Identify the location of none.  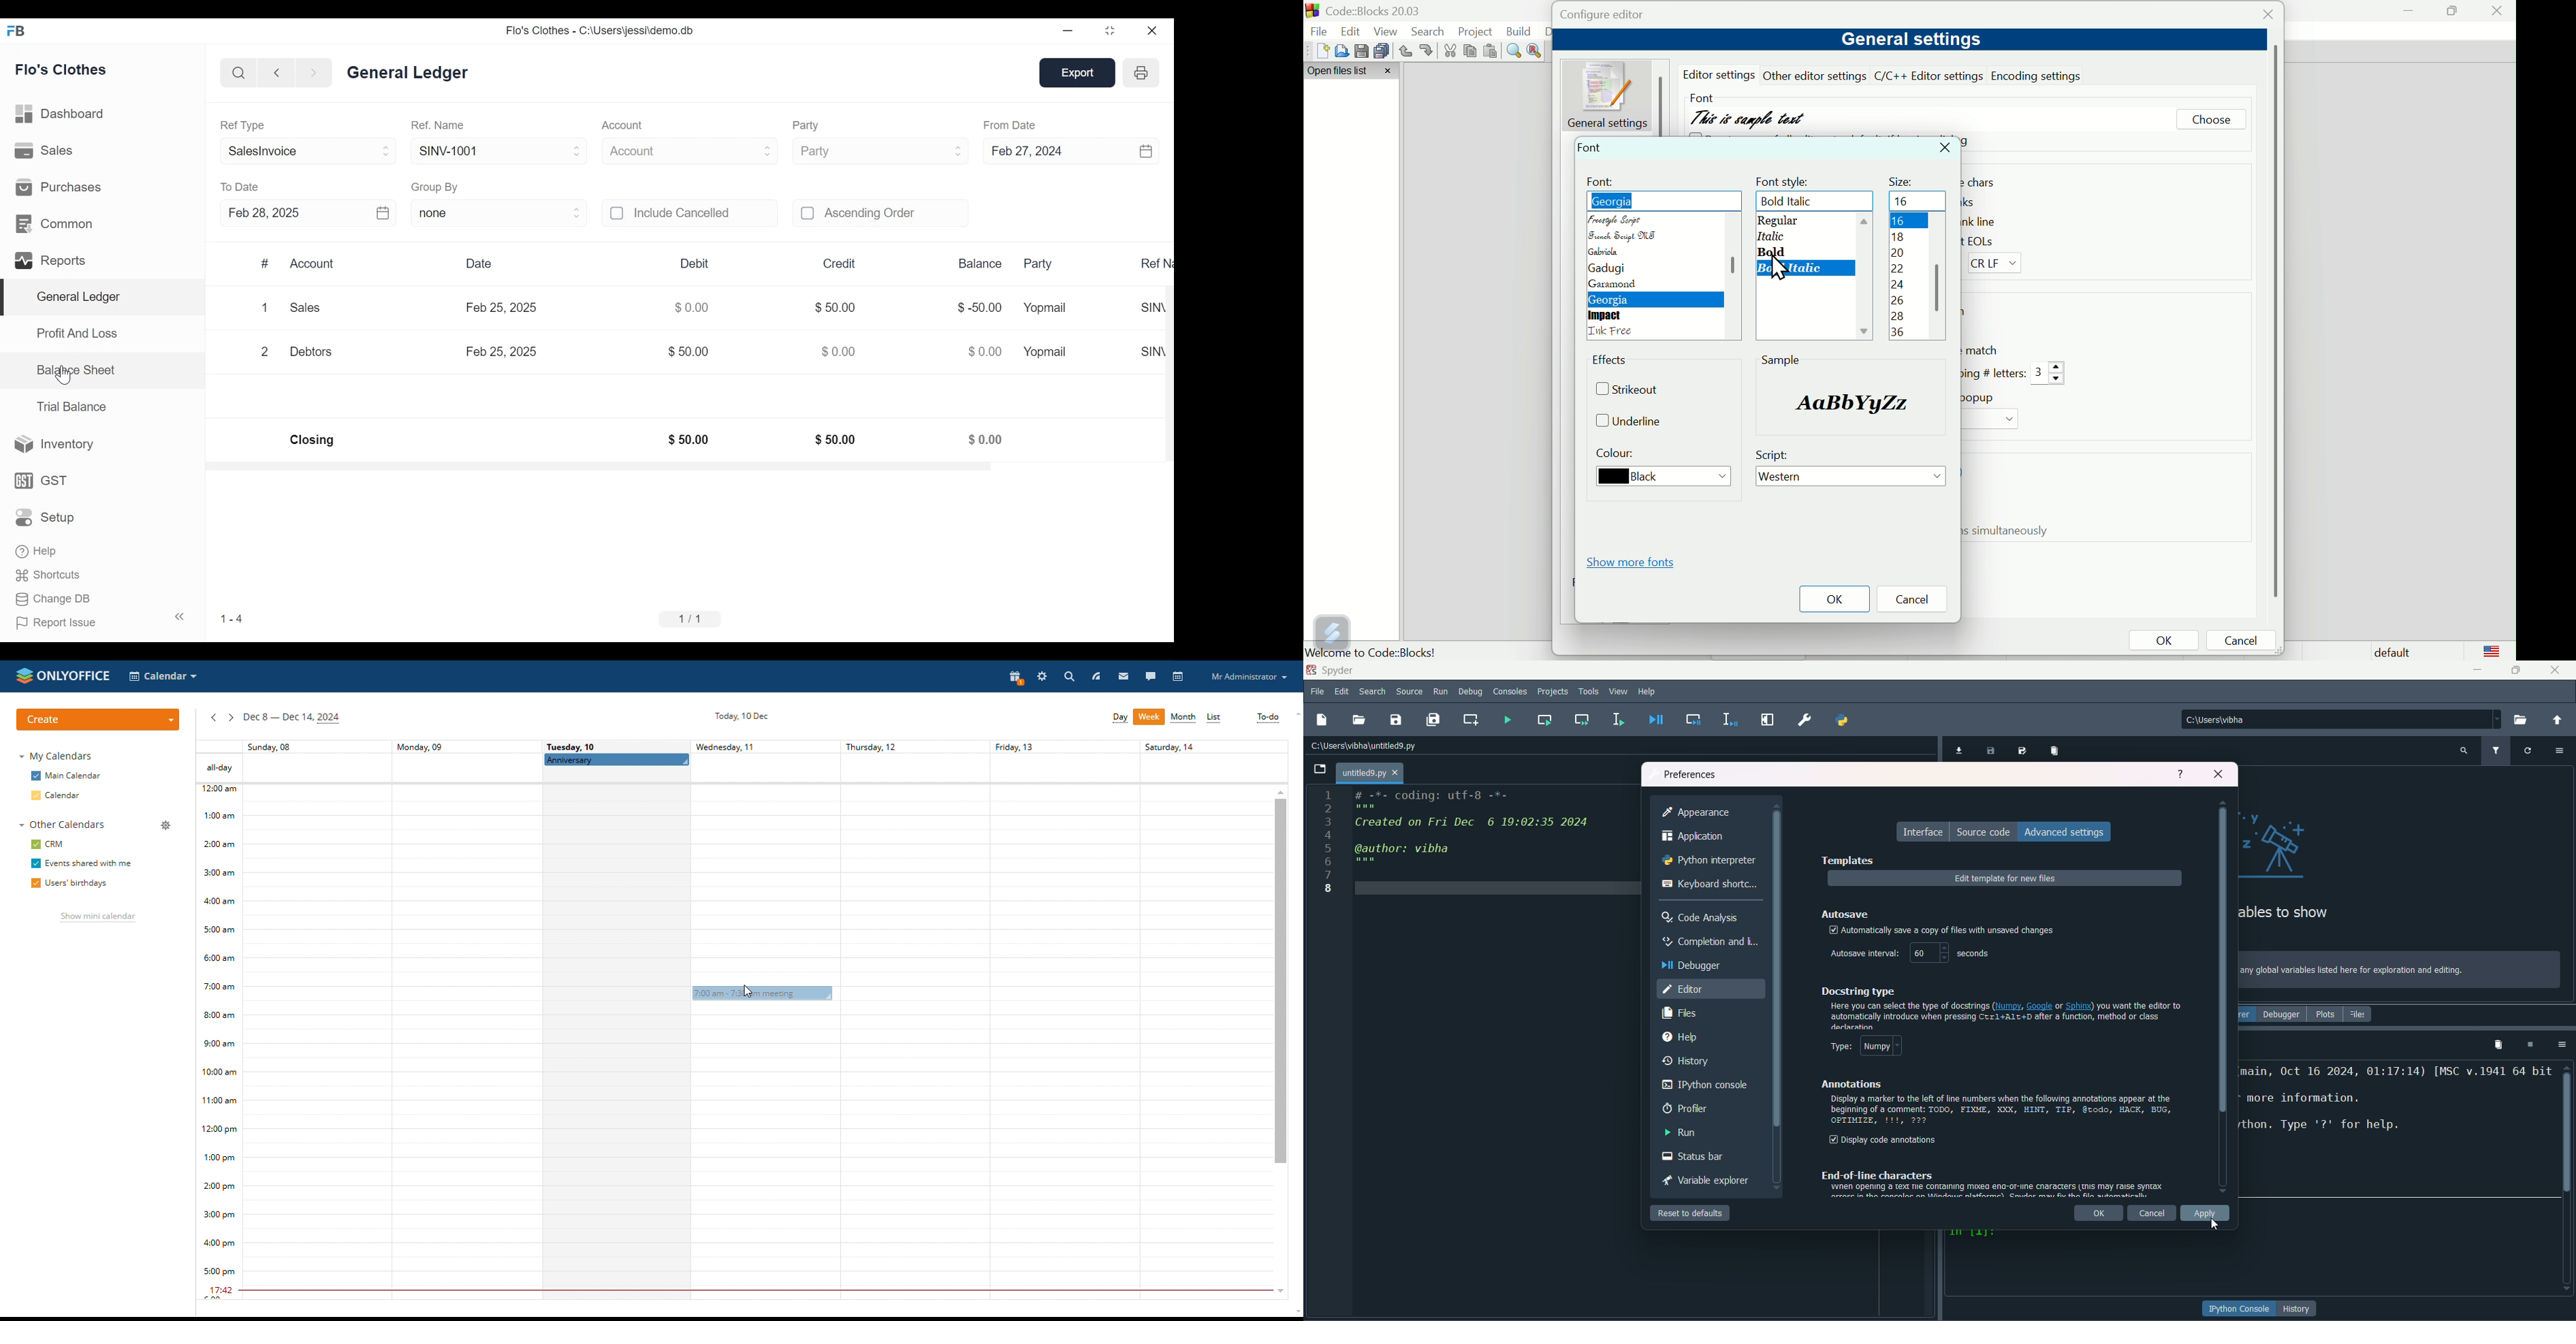
(499, 213).